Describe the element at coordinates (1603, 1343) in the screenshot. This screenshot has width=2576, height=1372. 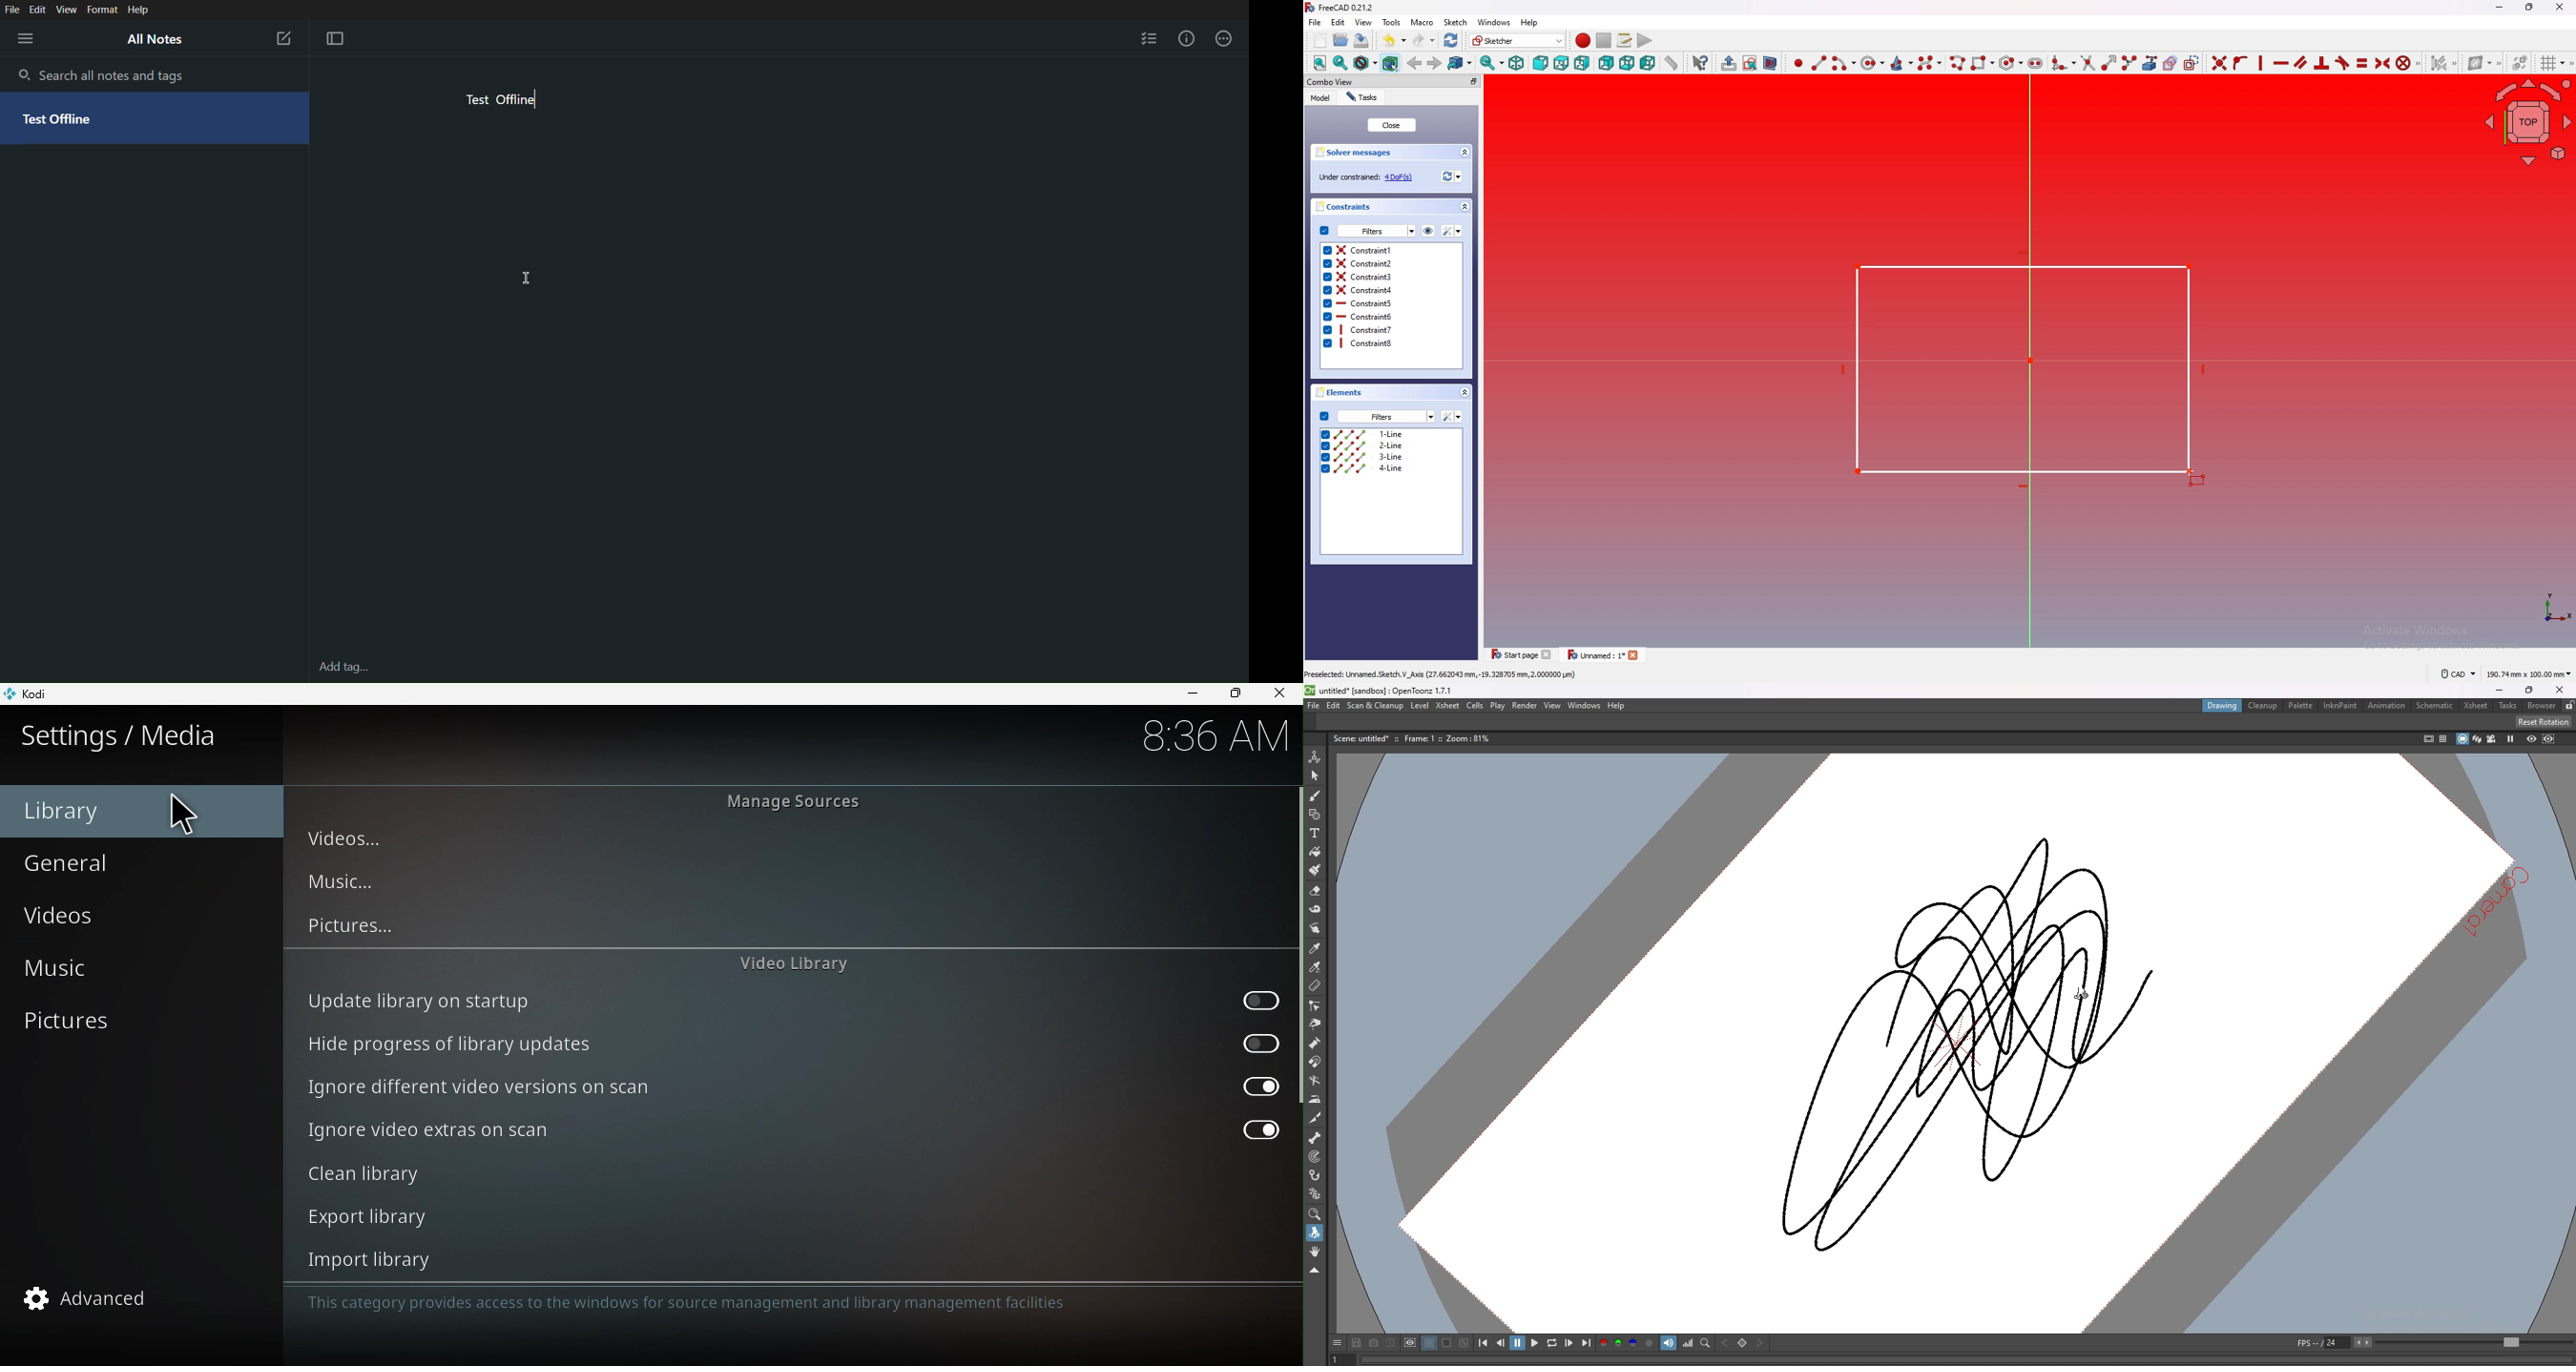
I see `red channel` at that location.